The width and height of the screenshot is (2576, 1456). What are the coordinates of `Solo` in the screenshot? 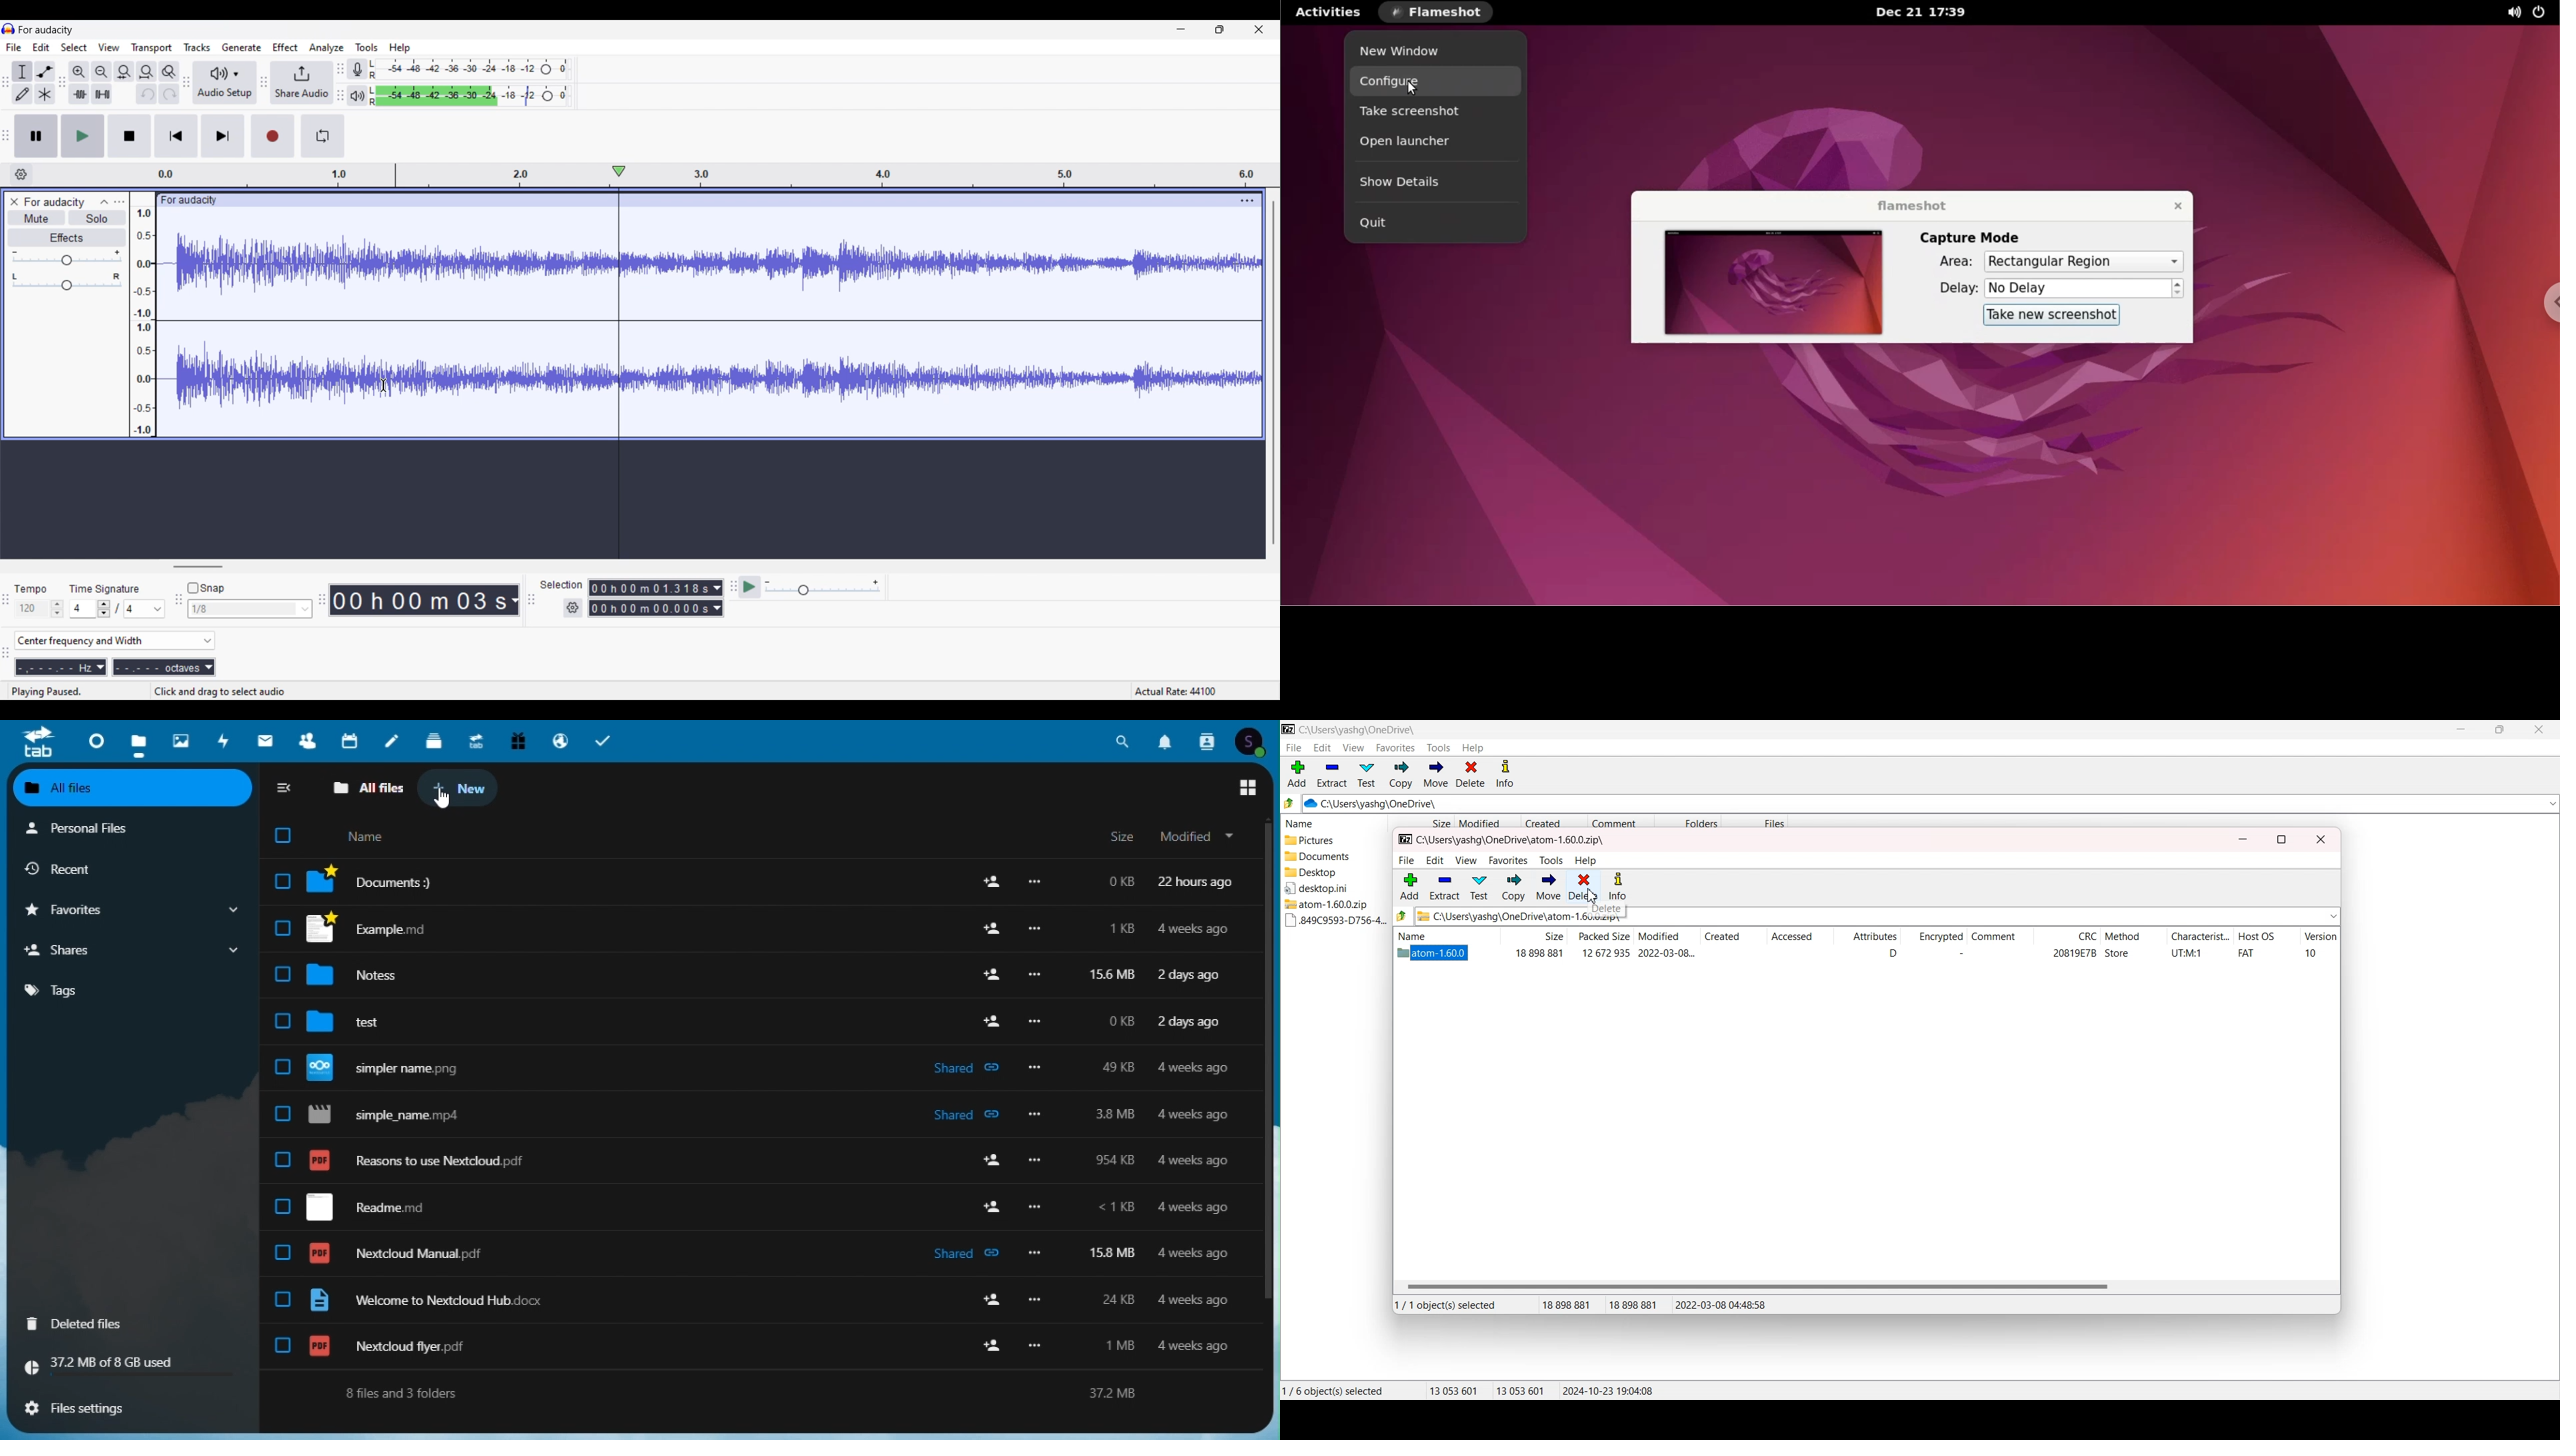 It's located at (97, 218).